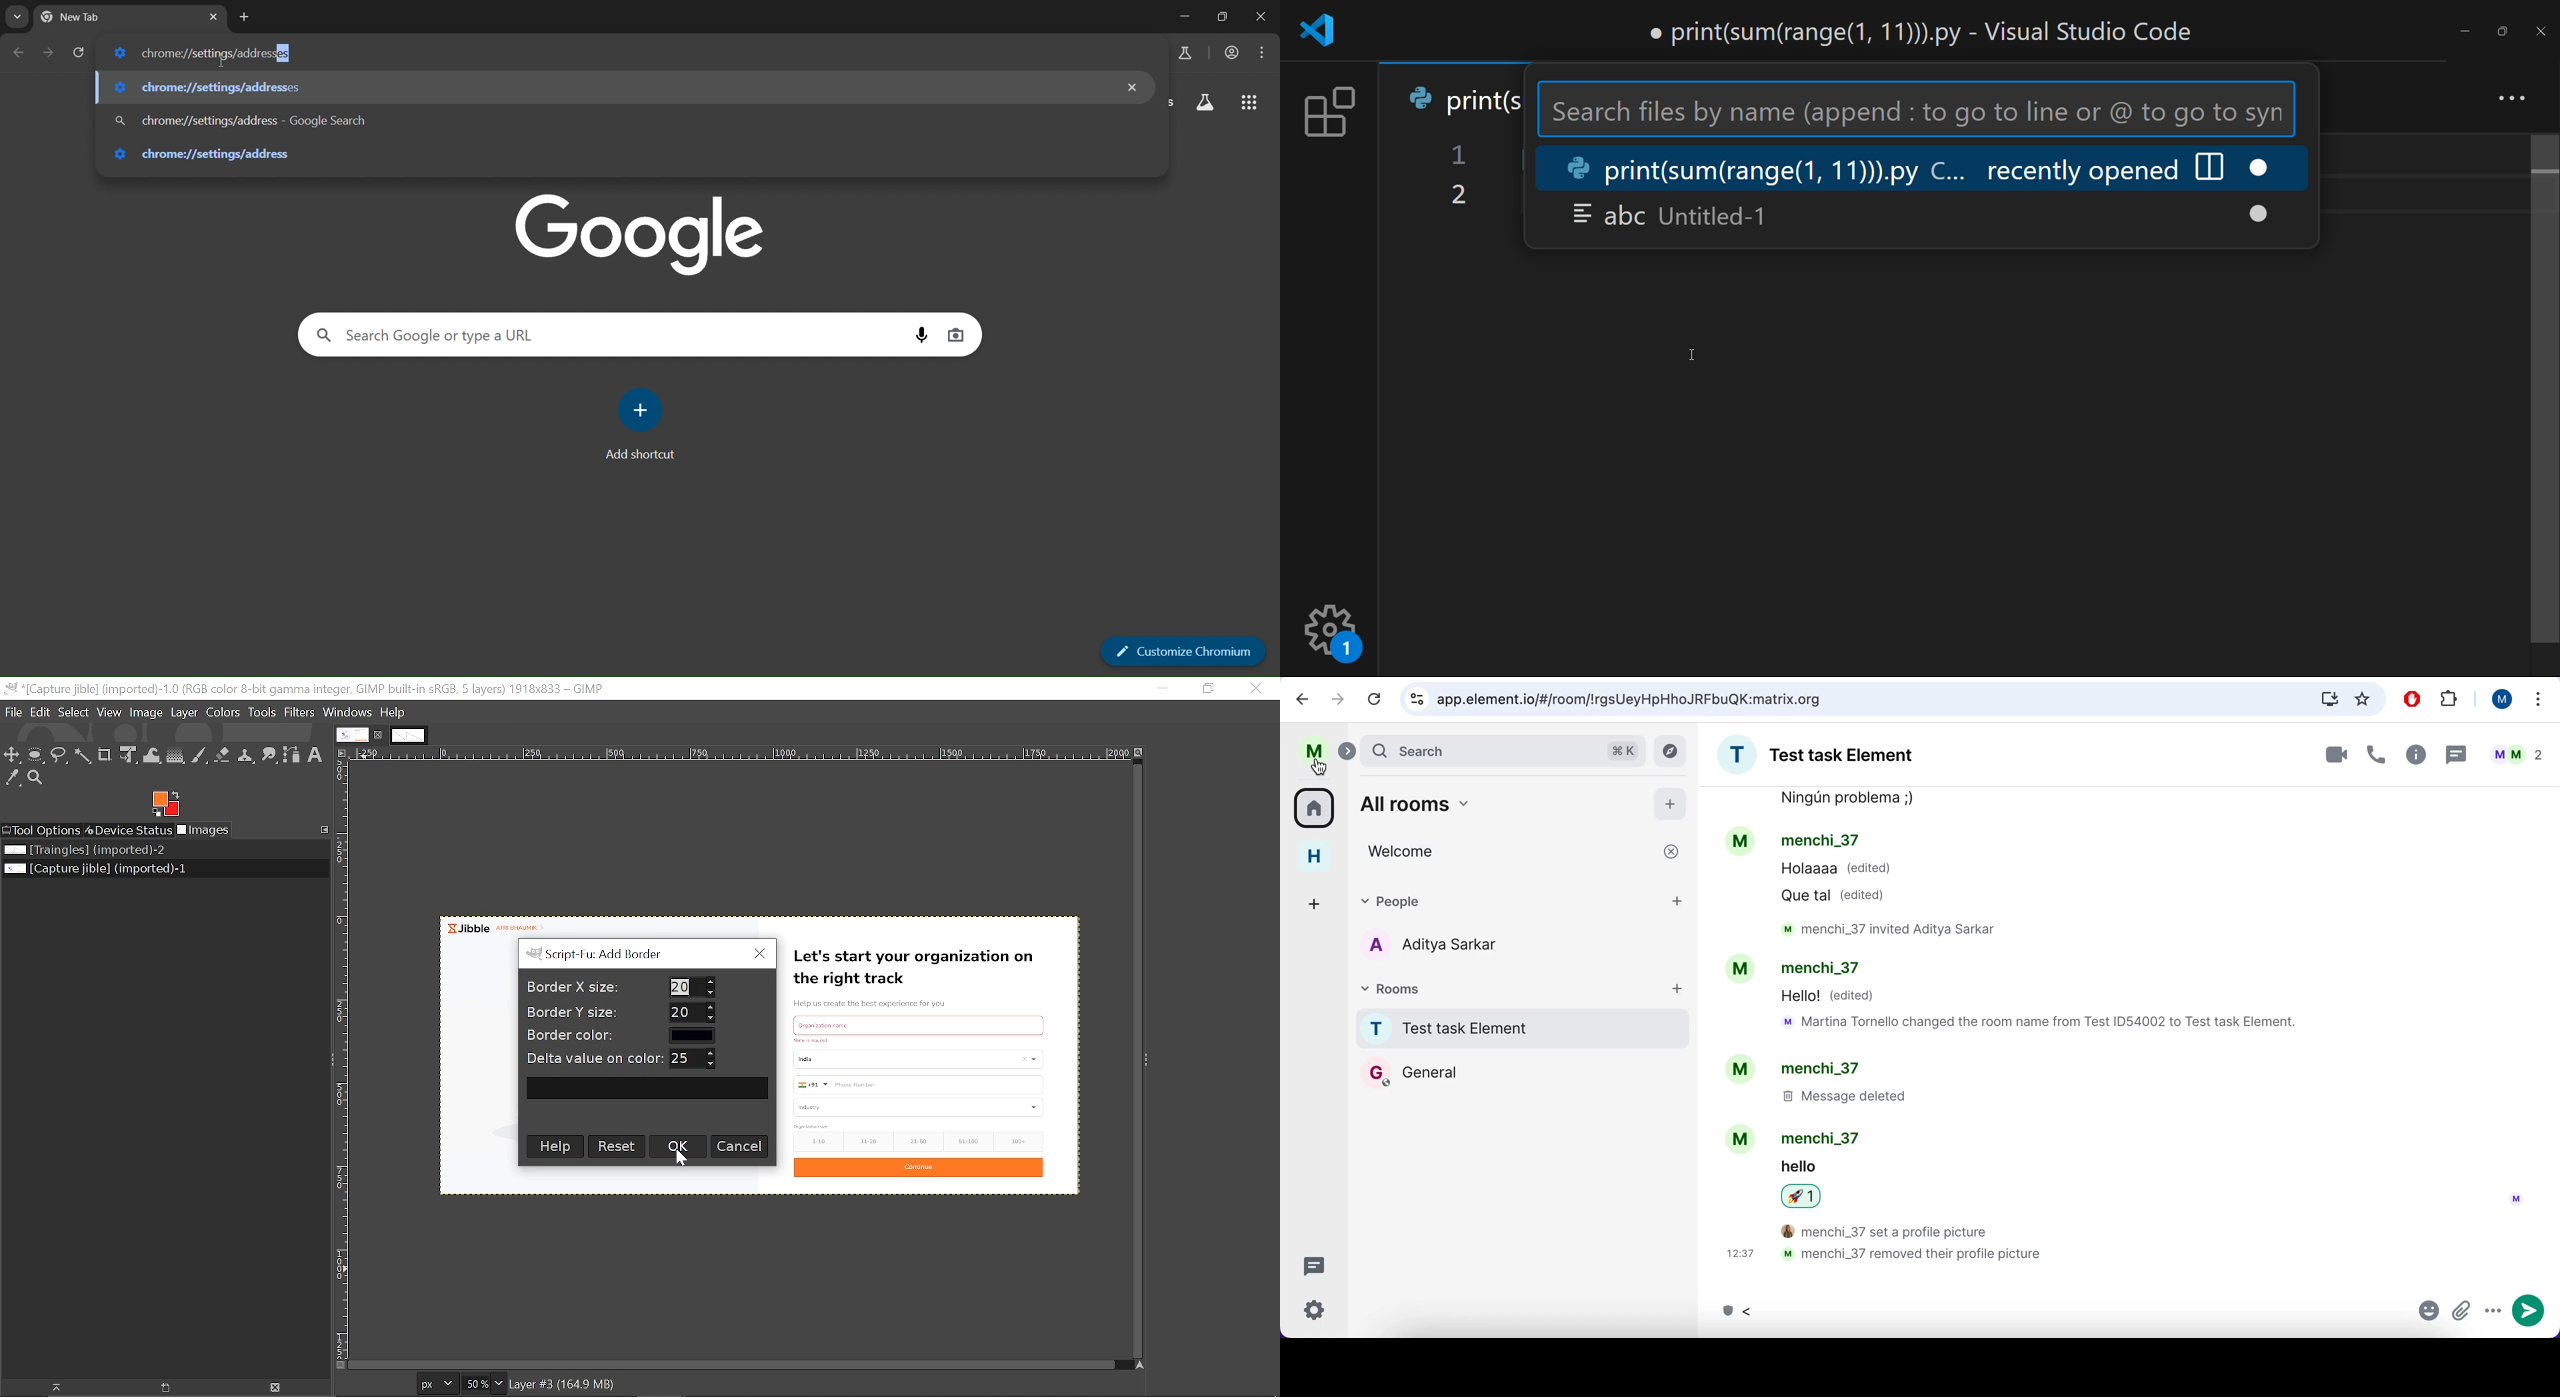 The image size is (2576, 1400). What do you see at coordinates (593, 954) in the screenshot?
I see `Sript-Tu: Add Border` at bounding box center [593, 954].